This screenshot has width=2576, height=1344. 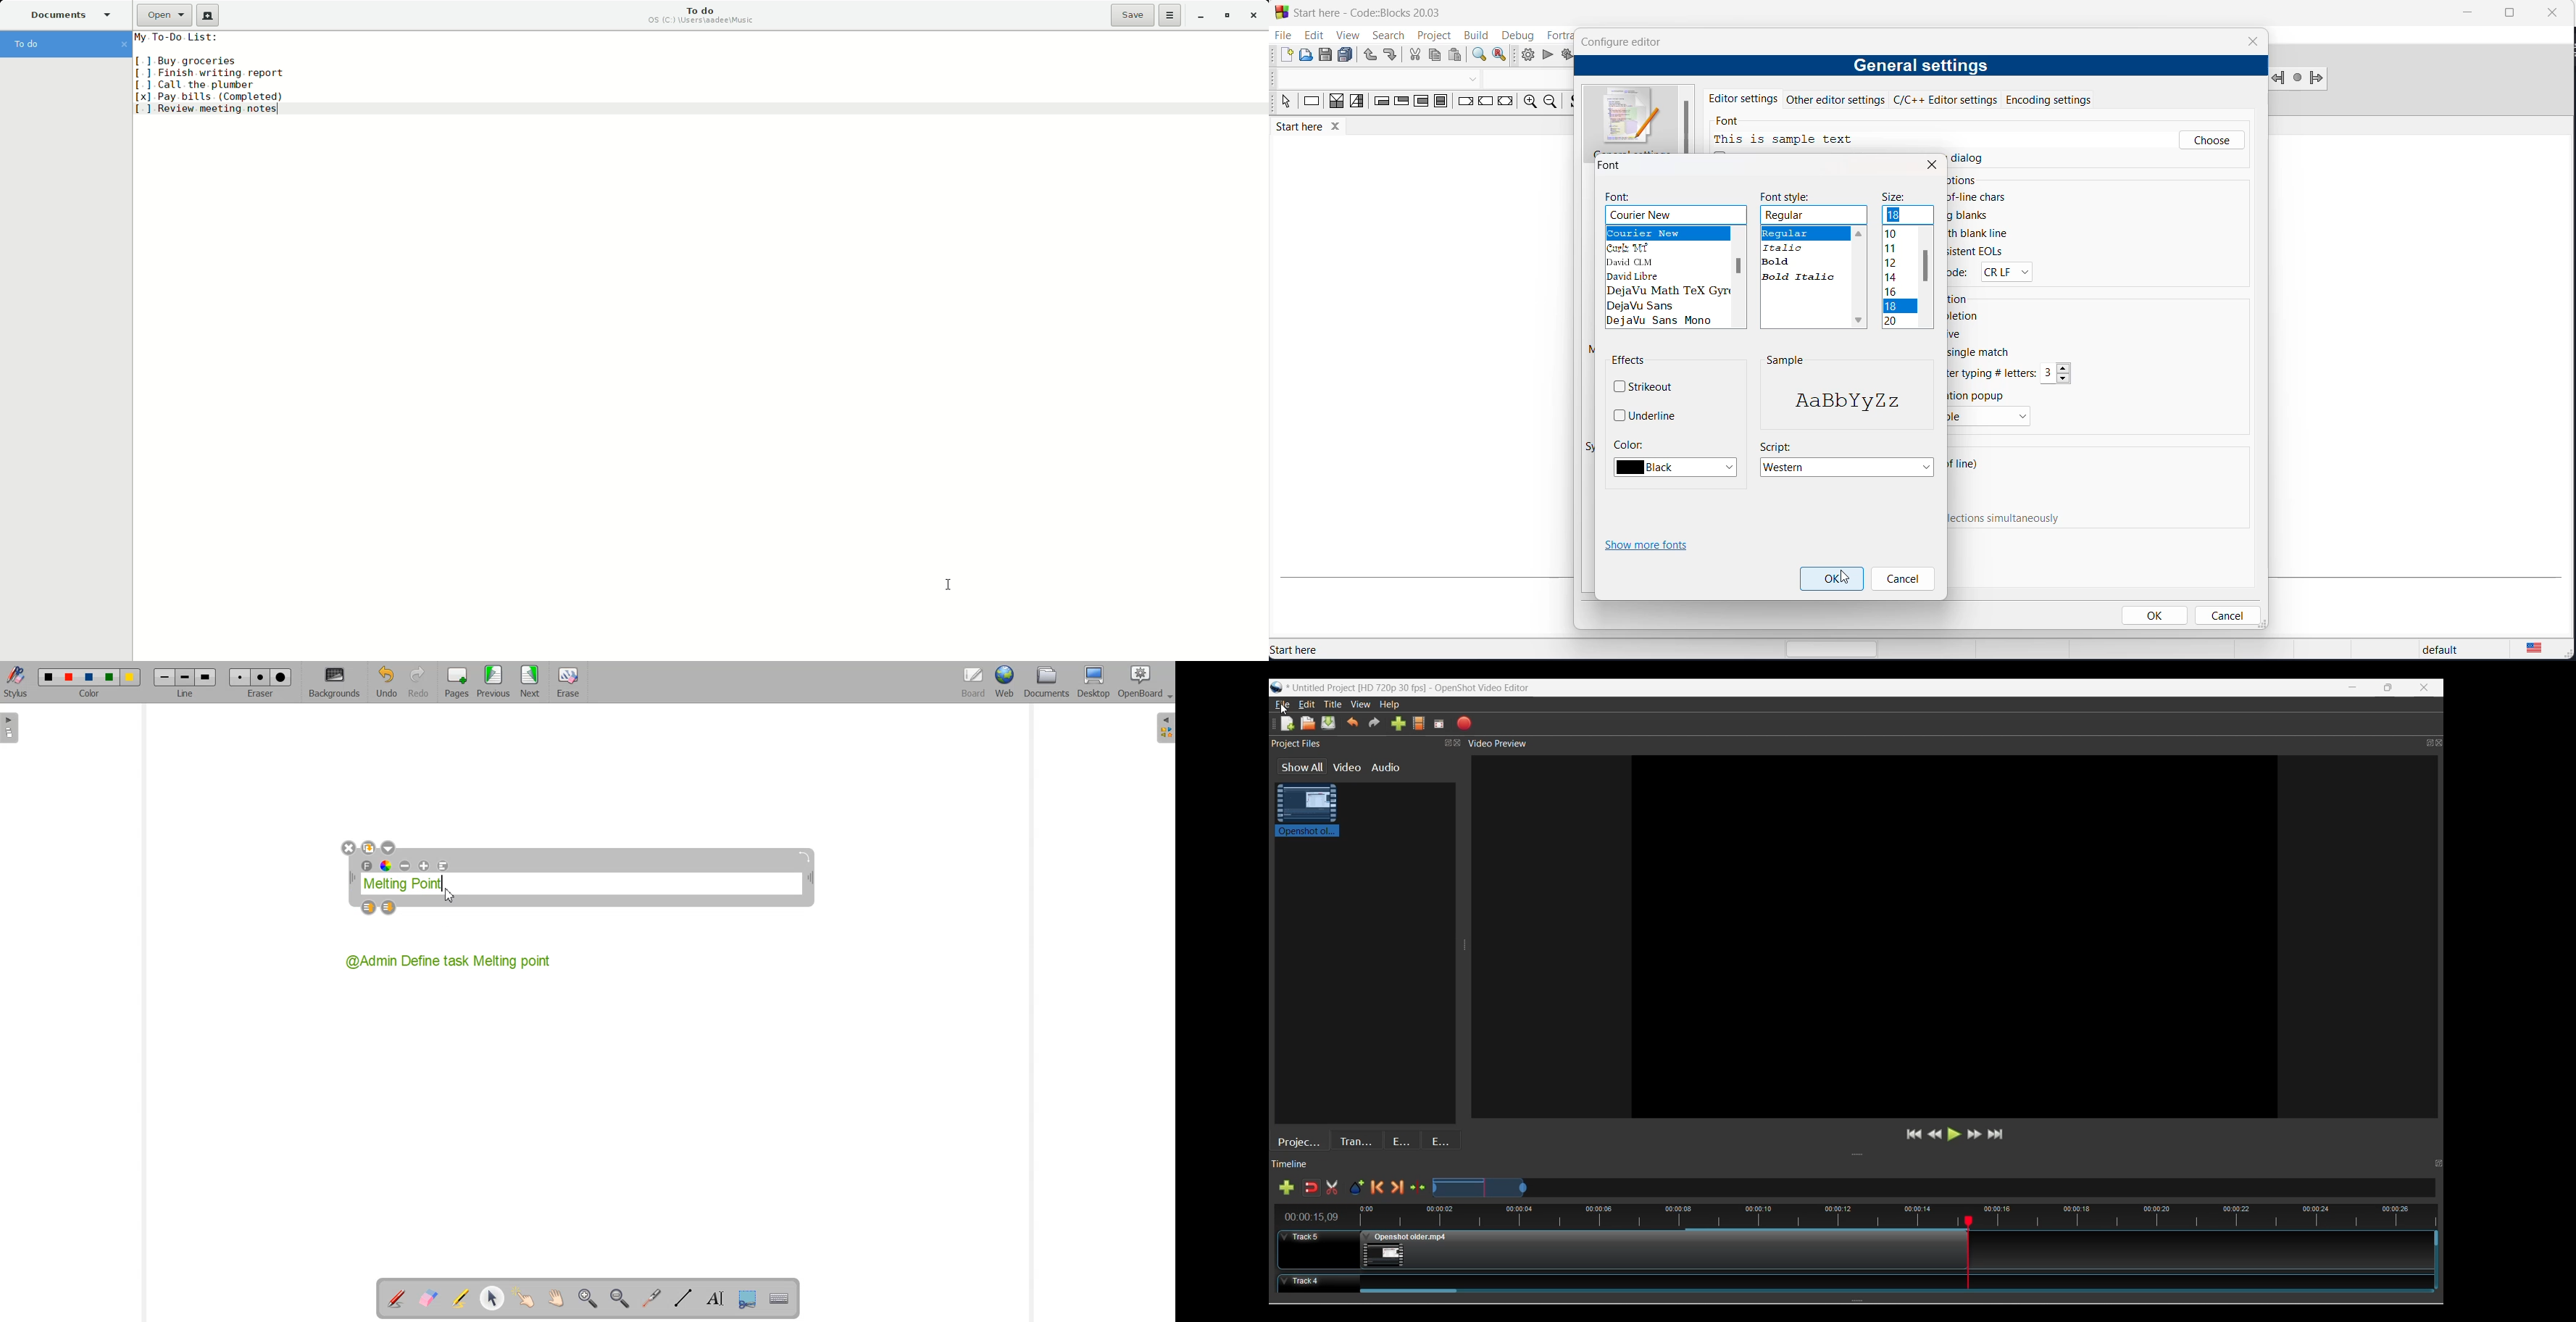 What do you see at coordinates (1650, 546) in the screenshot?
I see `show more fonts` at bounding box center [1650, 546].